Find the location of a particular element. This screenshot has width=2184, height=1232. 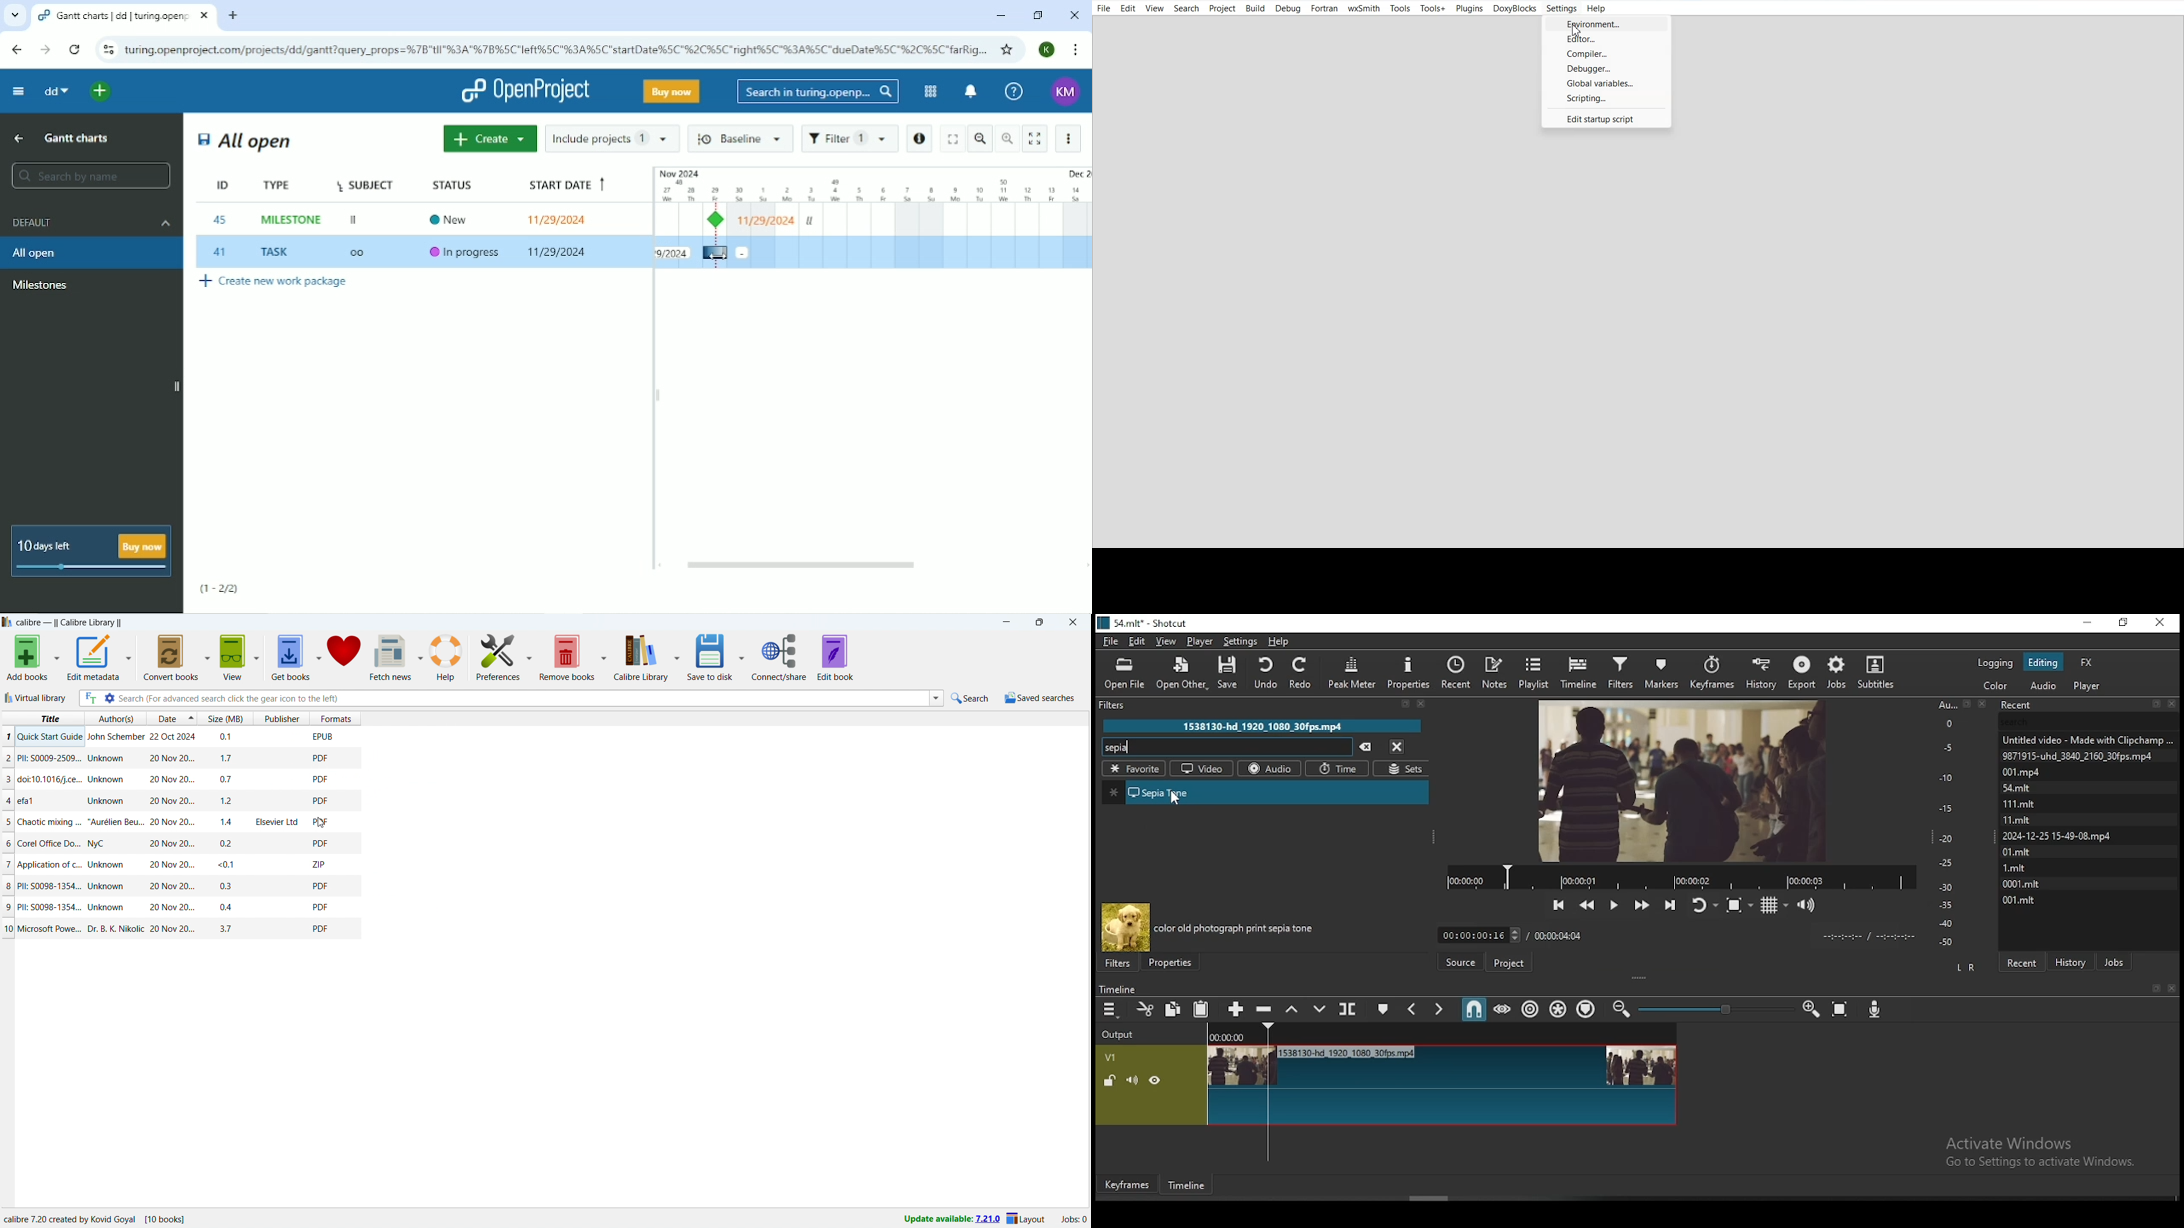

lift is located at coordinates (1294, 1010).